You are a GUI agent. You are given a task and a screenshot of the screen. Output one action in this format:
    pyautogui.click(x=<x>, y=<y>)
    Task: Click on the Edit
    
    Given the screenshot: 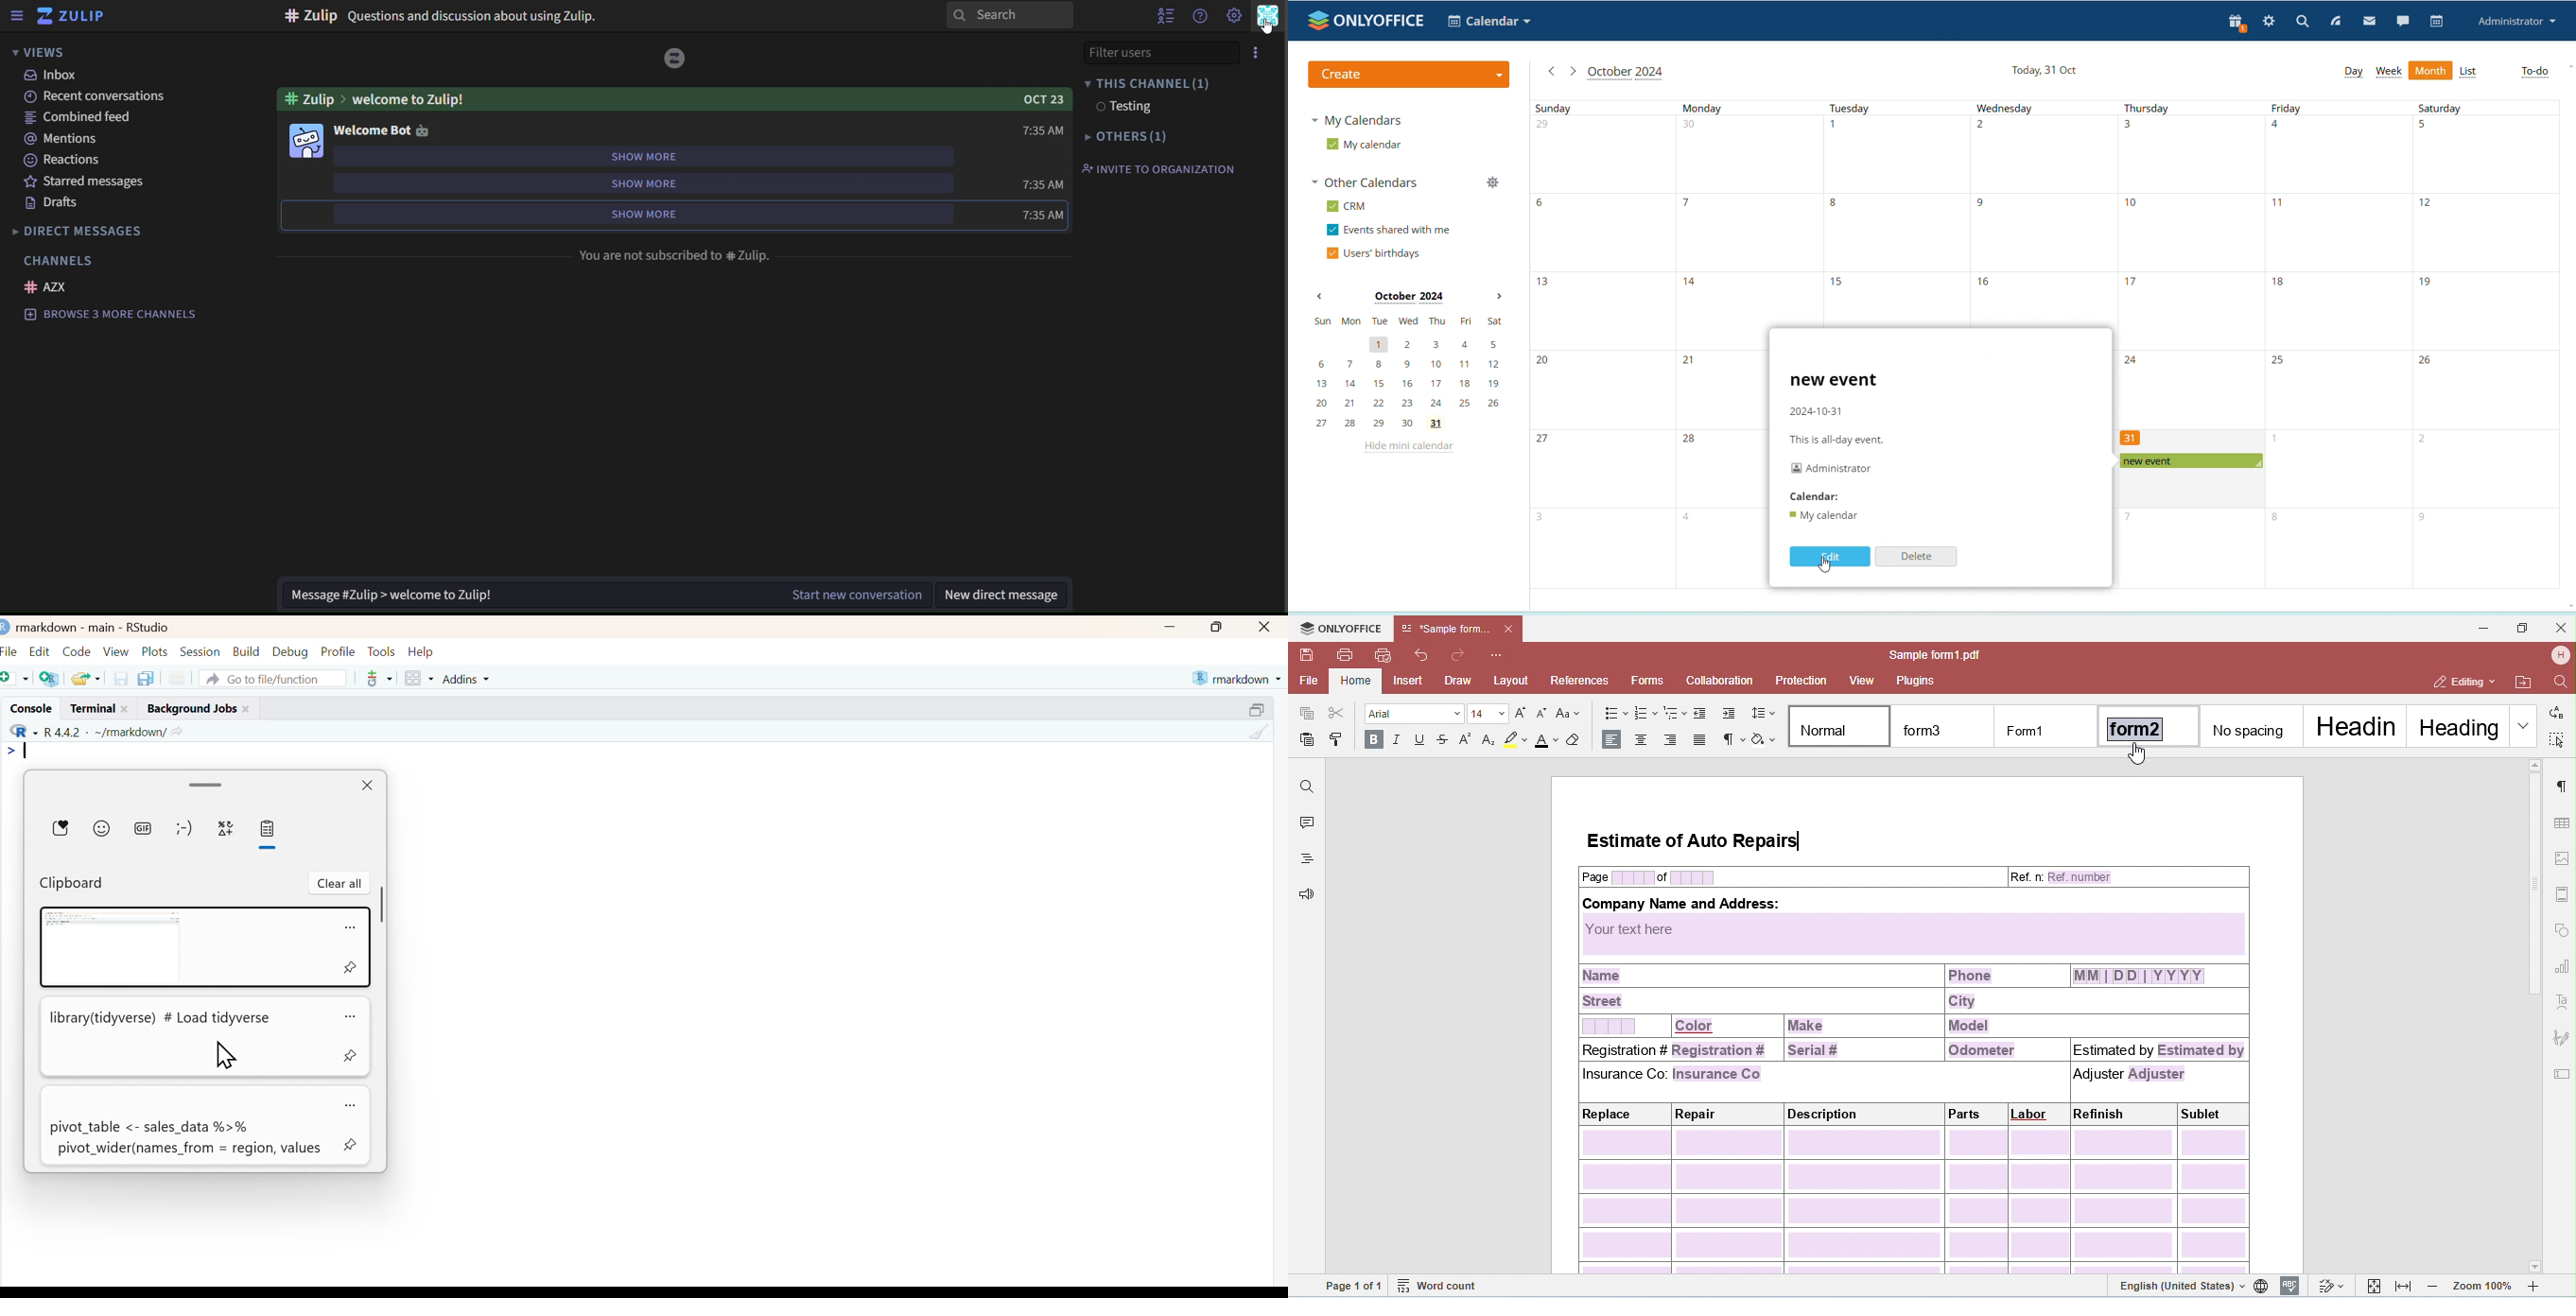 What is the action you would take?
    pyautogui.click(x=41, y=649)
    